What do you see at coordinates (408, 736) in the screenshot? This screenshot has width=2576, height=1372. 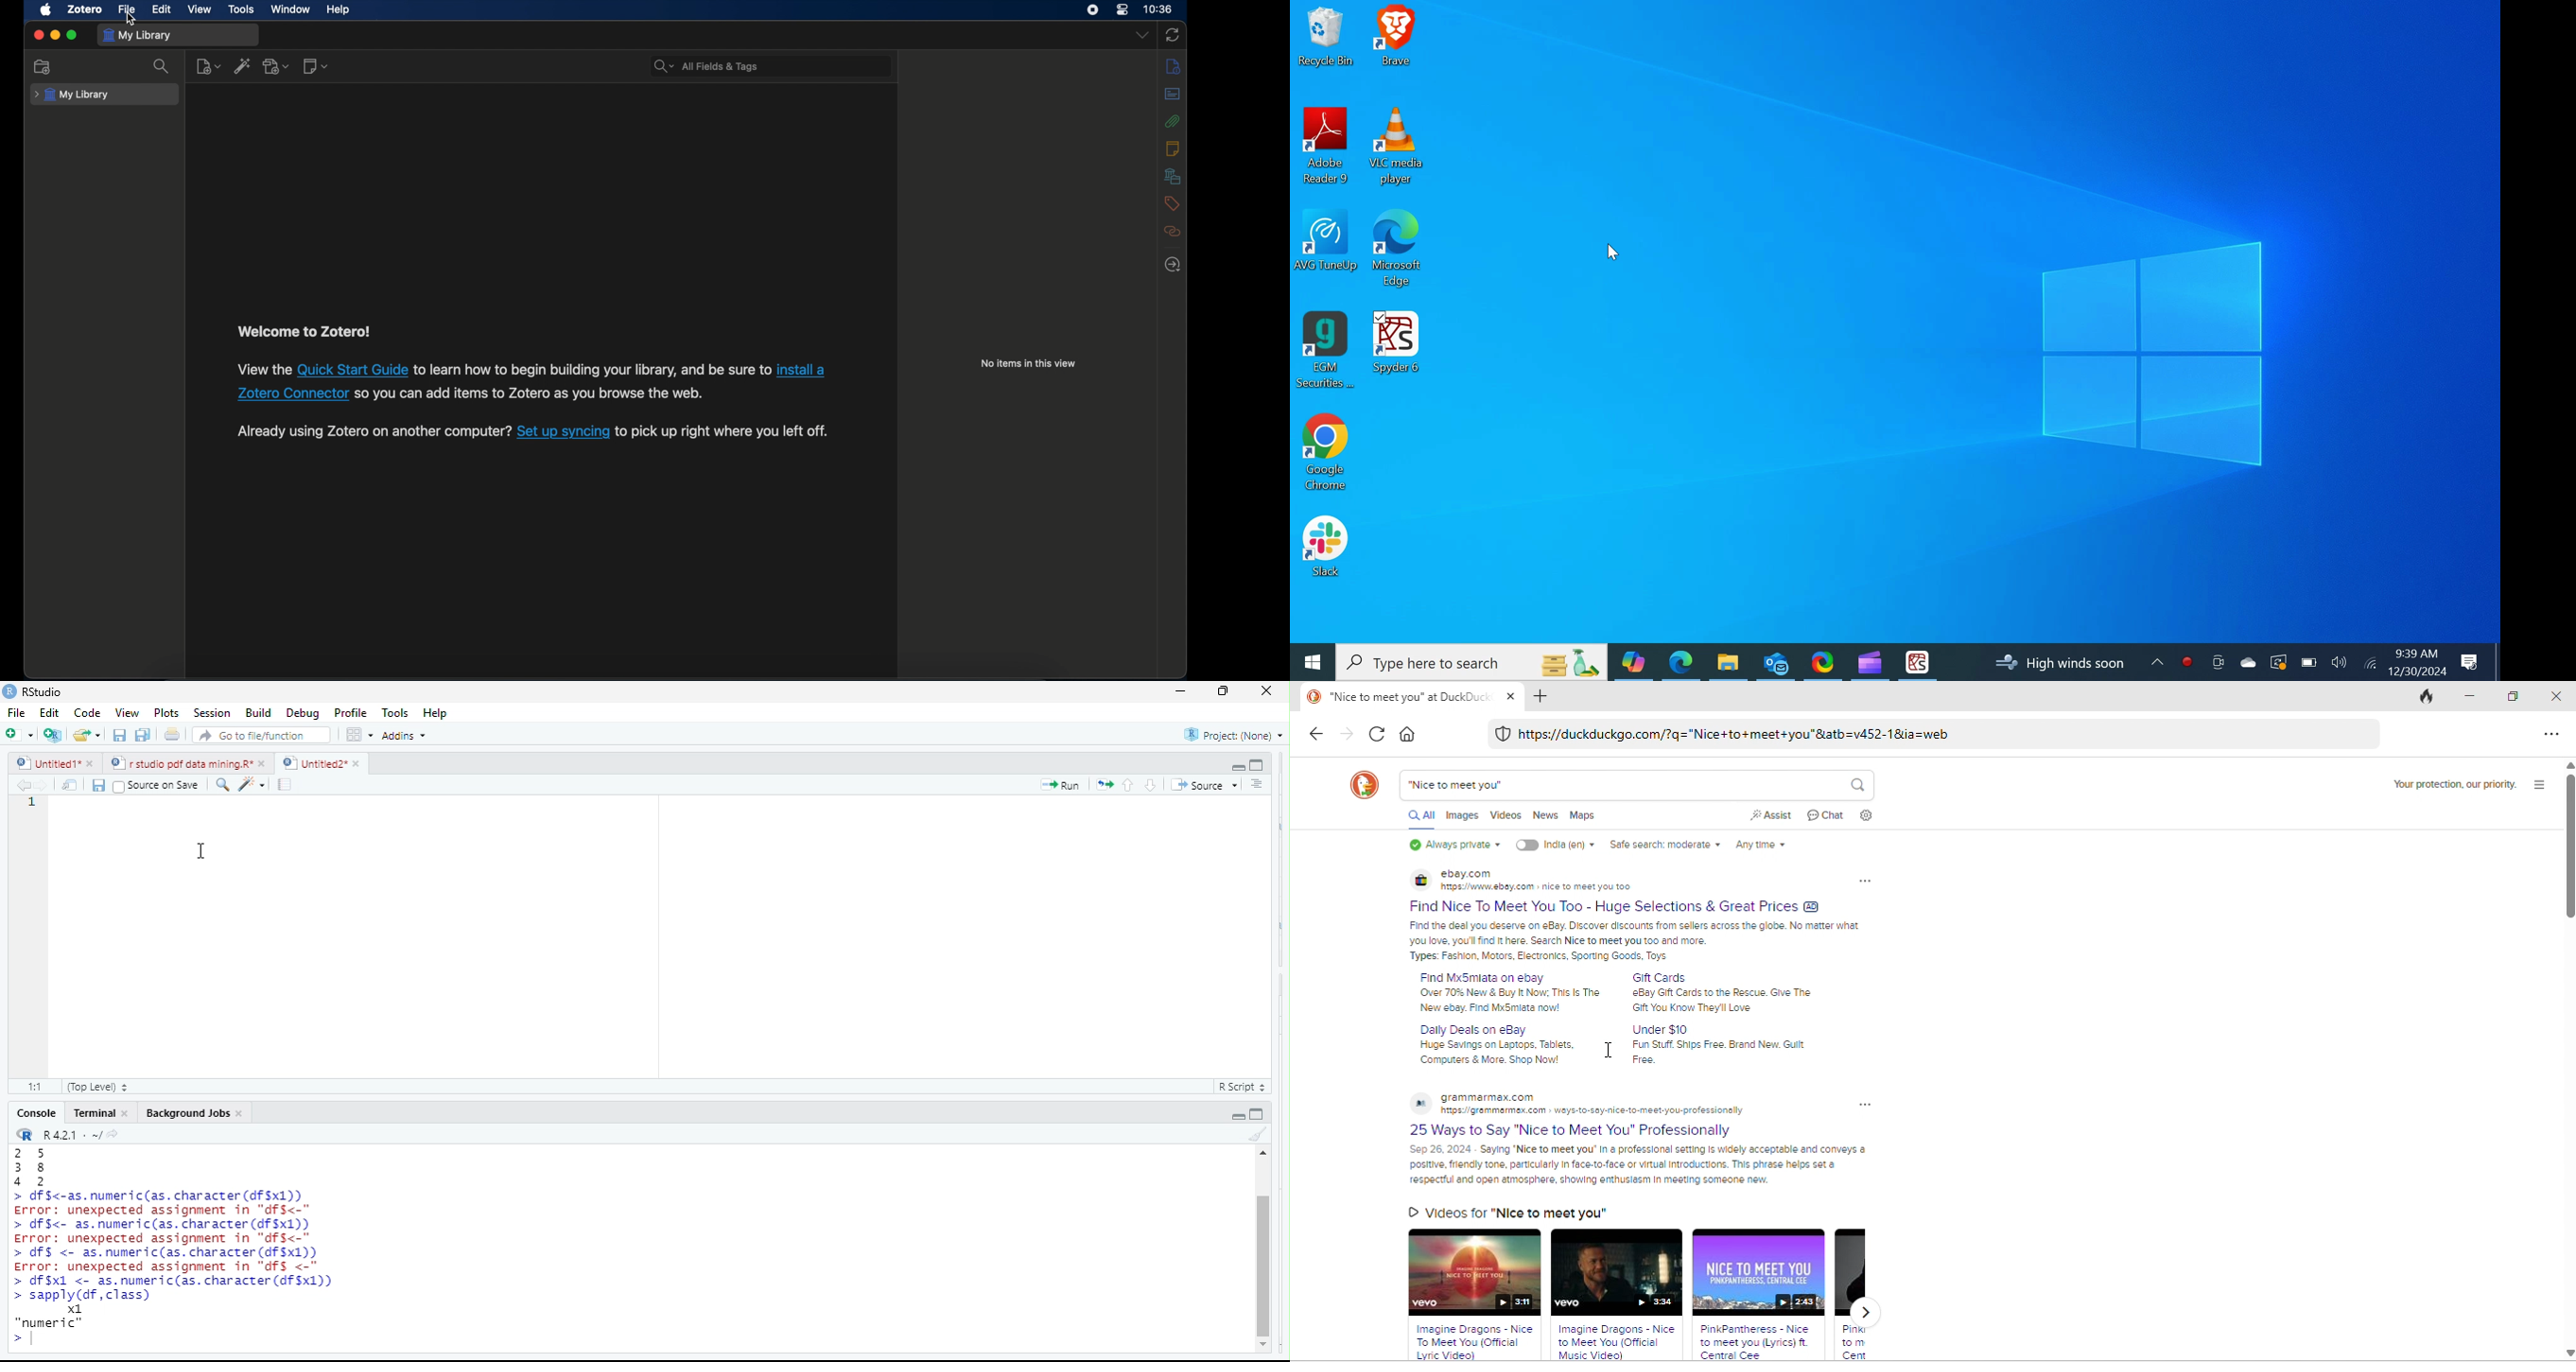 I see ` Addins` at bounding box center [408, 736].